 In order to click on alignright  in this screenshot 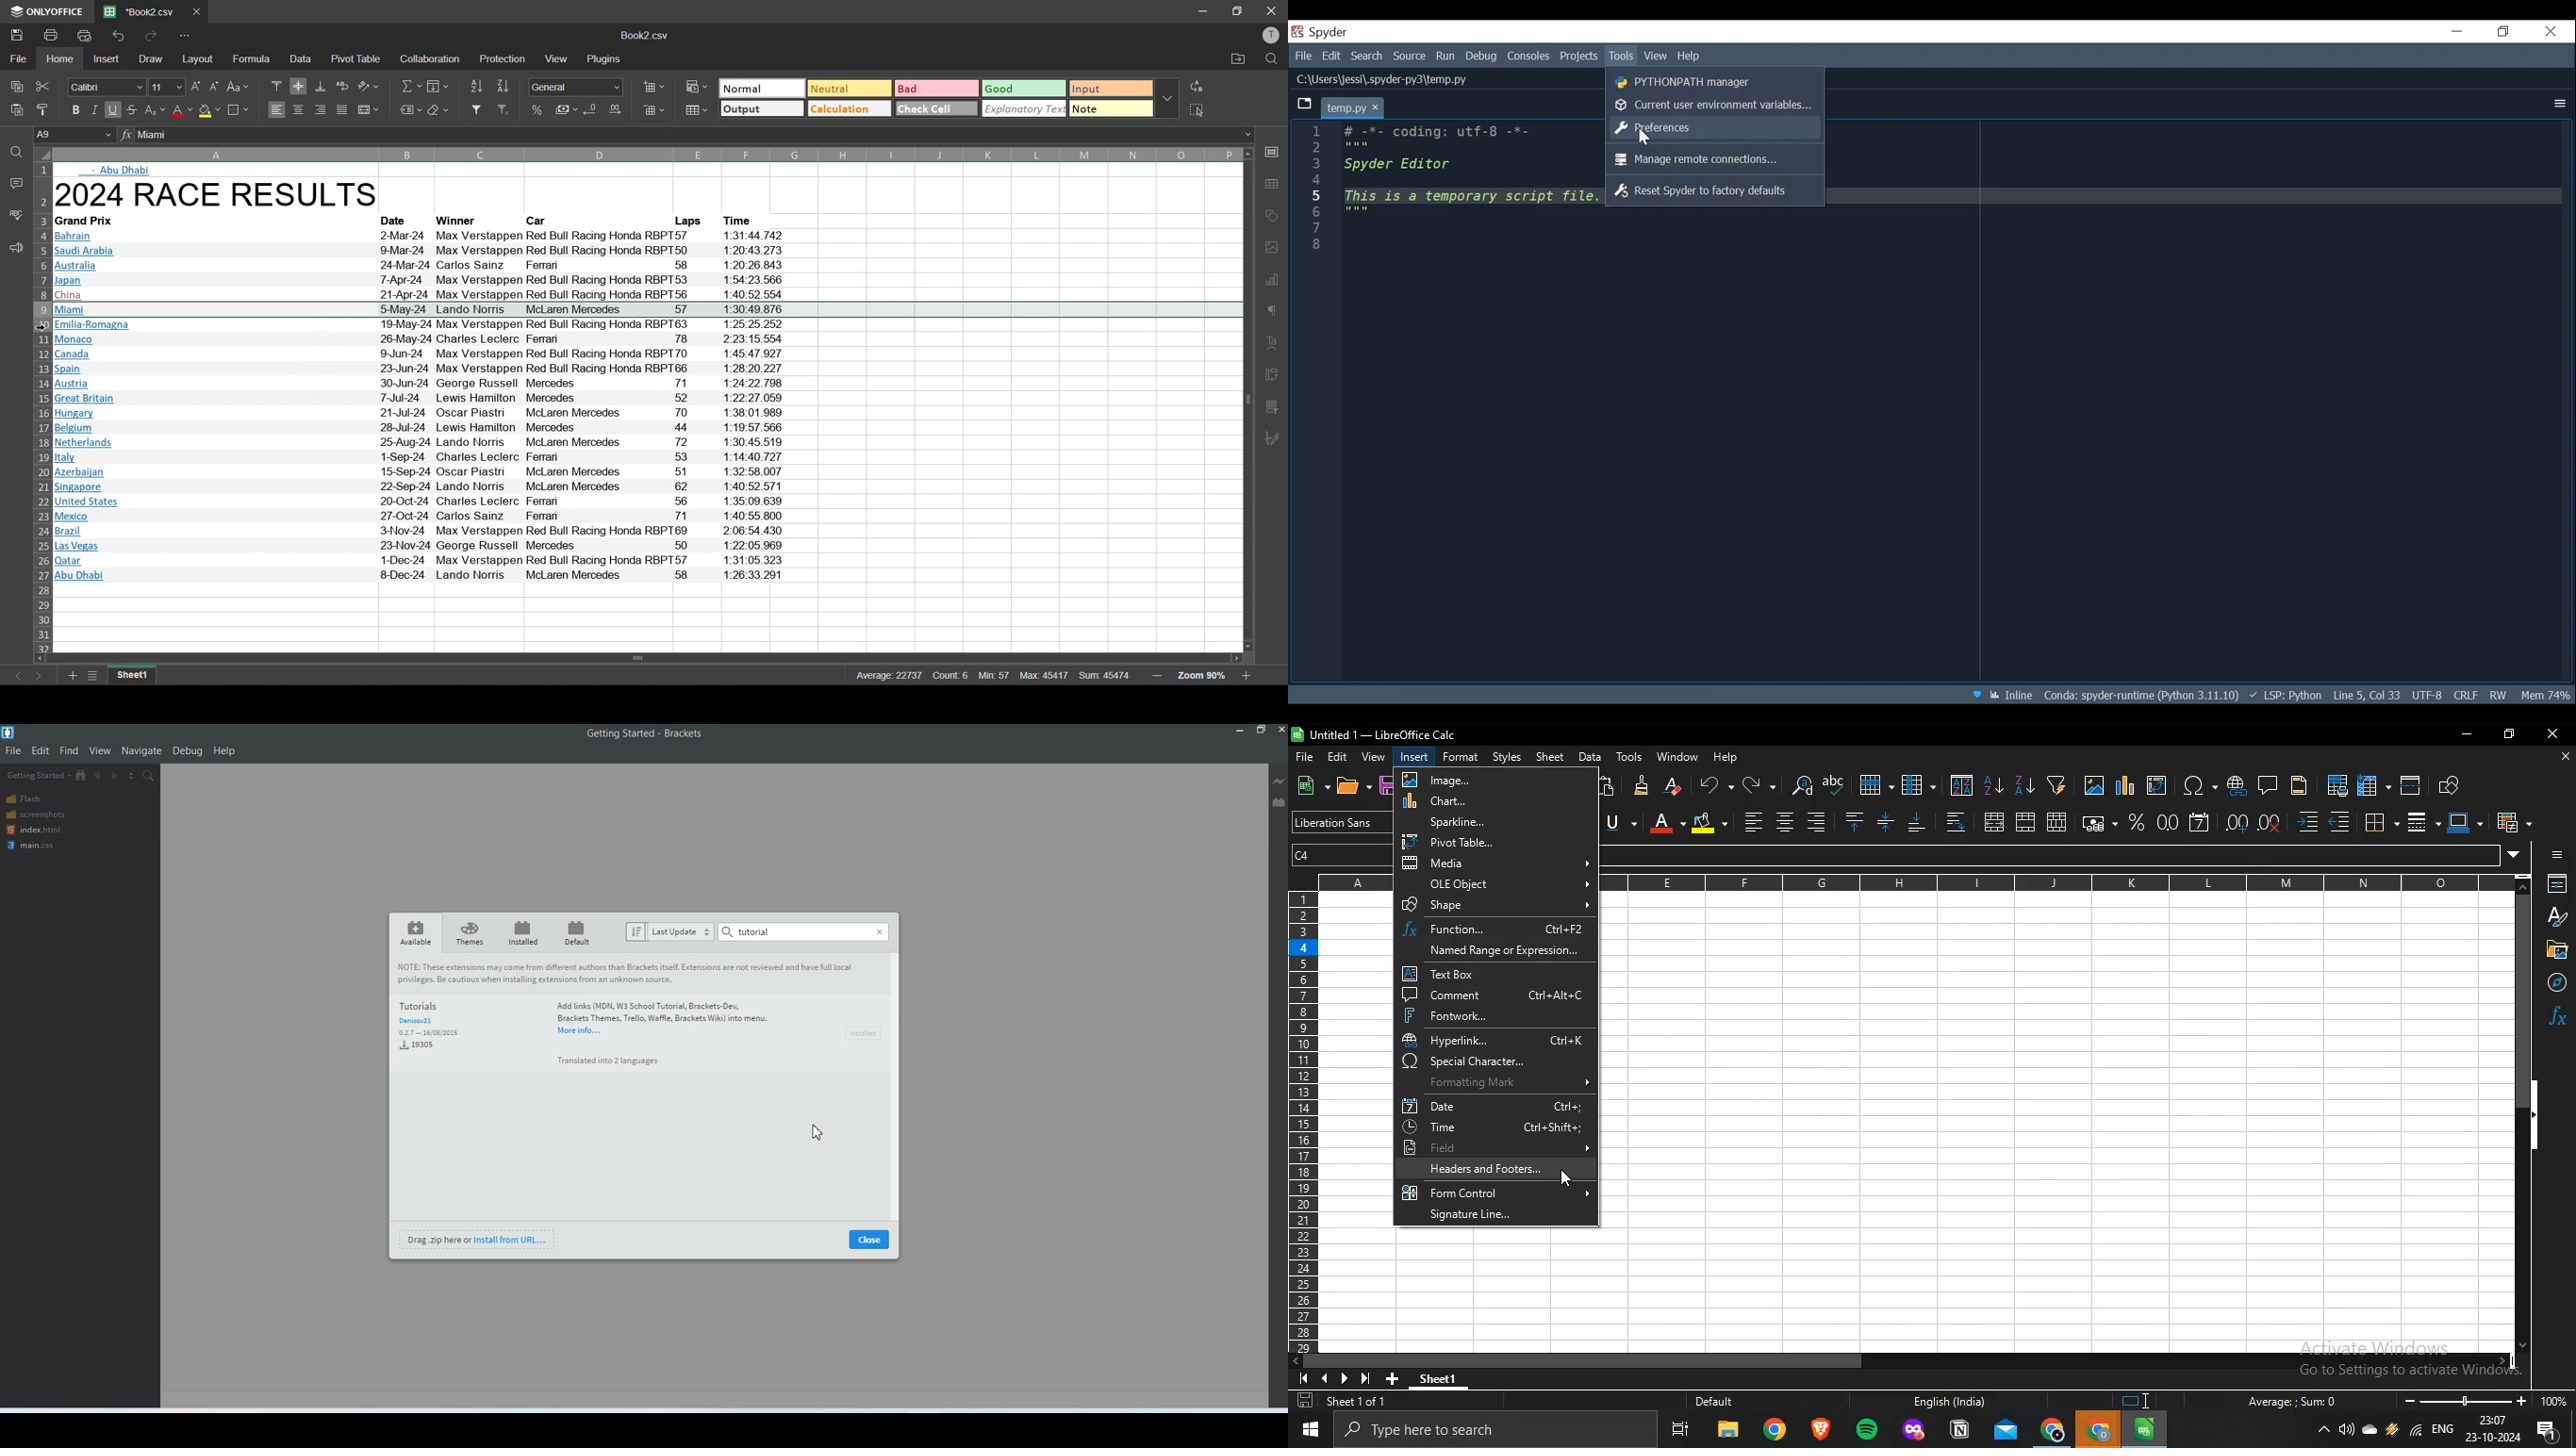, I will do `click(1753, 820)`.